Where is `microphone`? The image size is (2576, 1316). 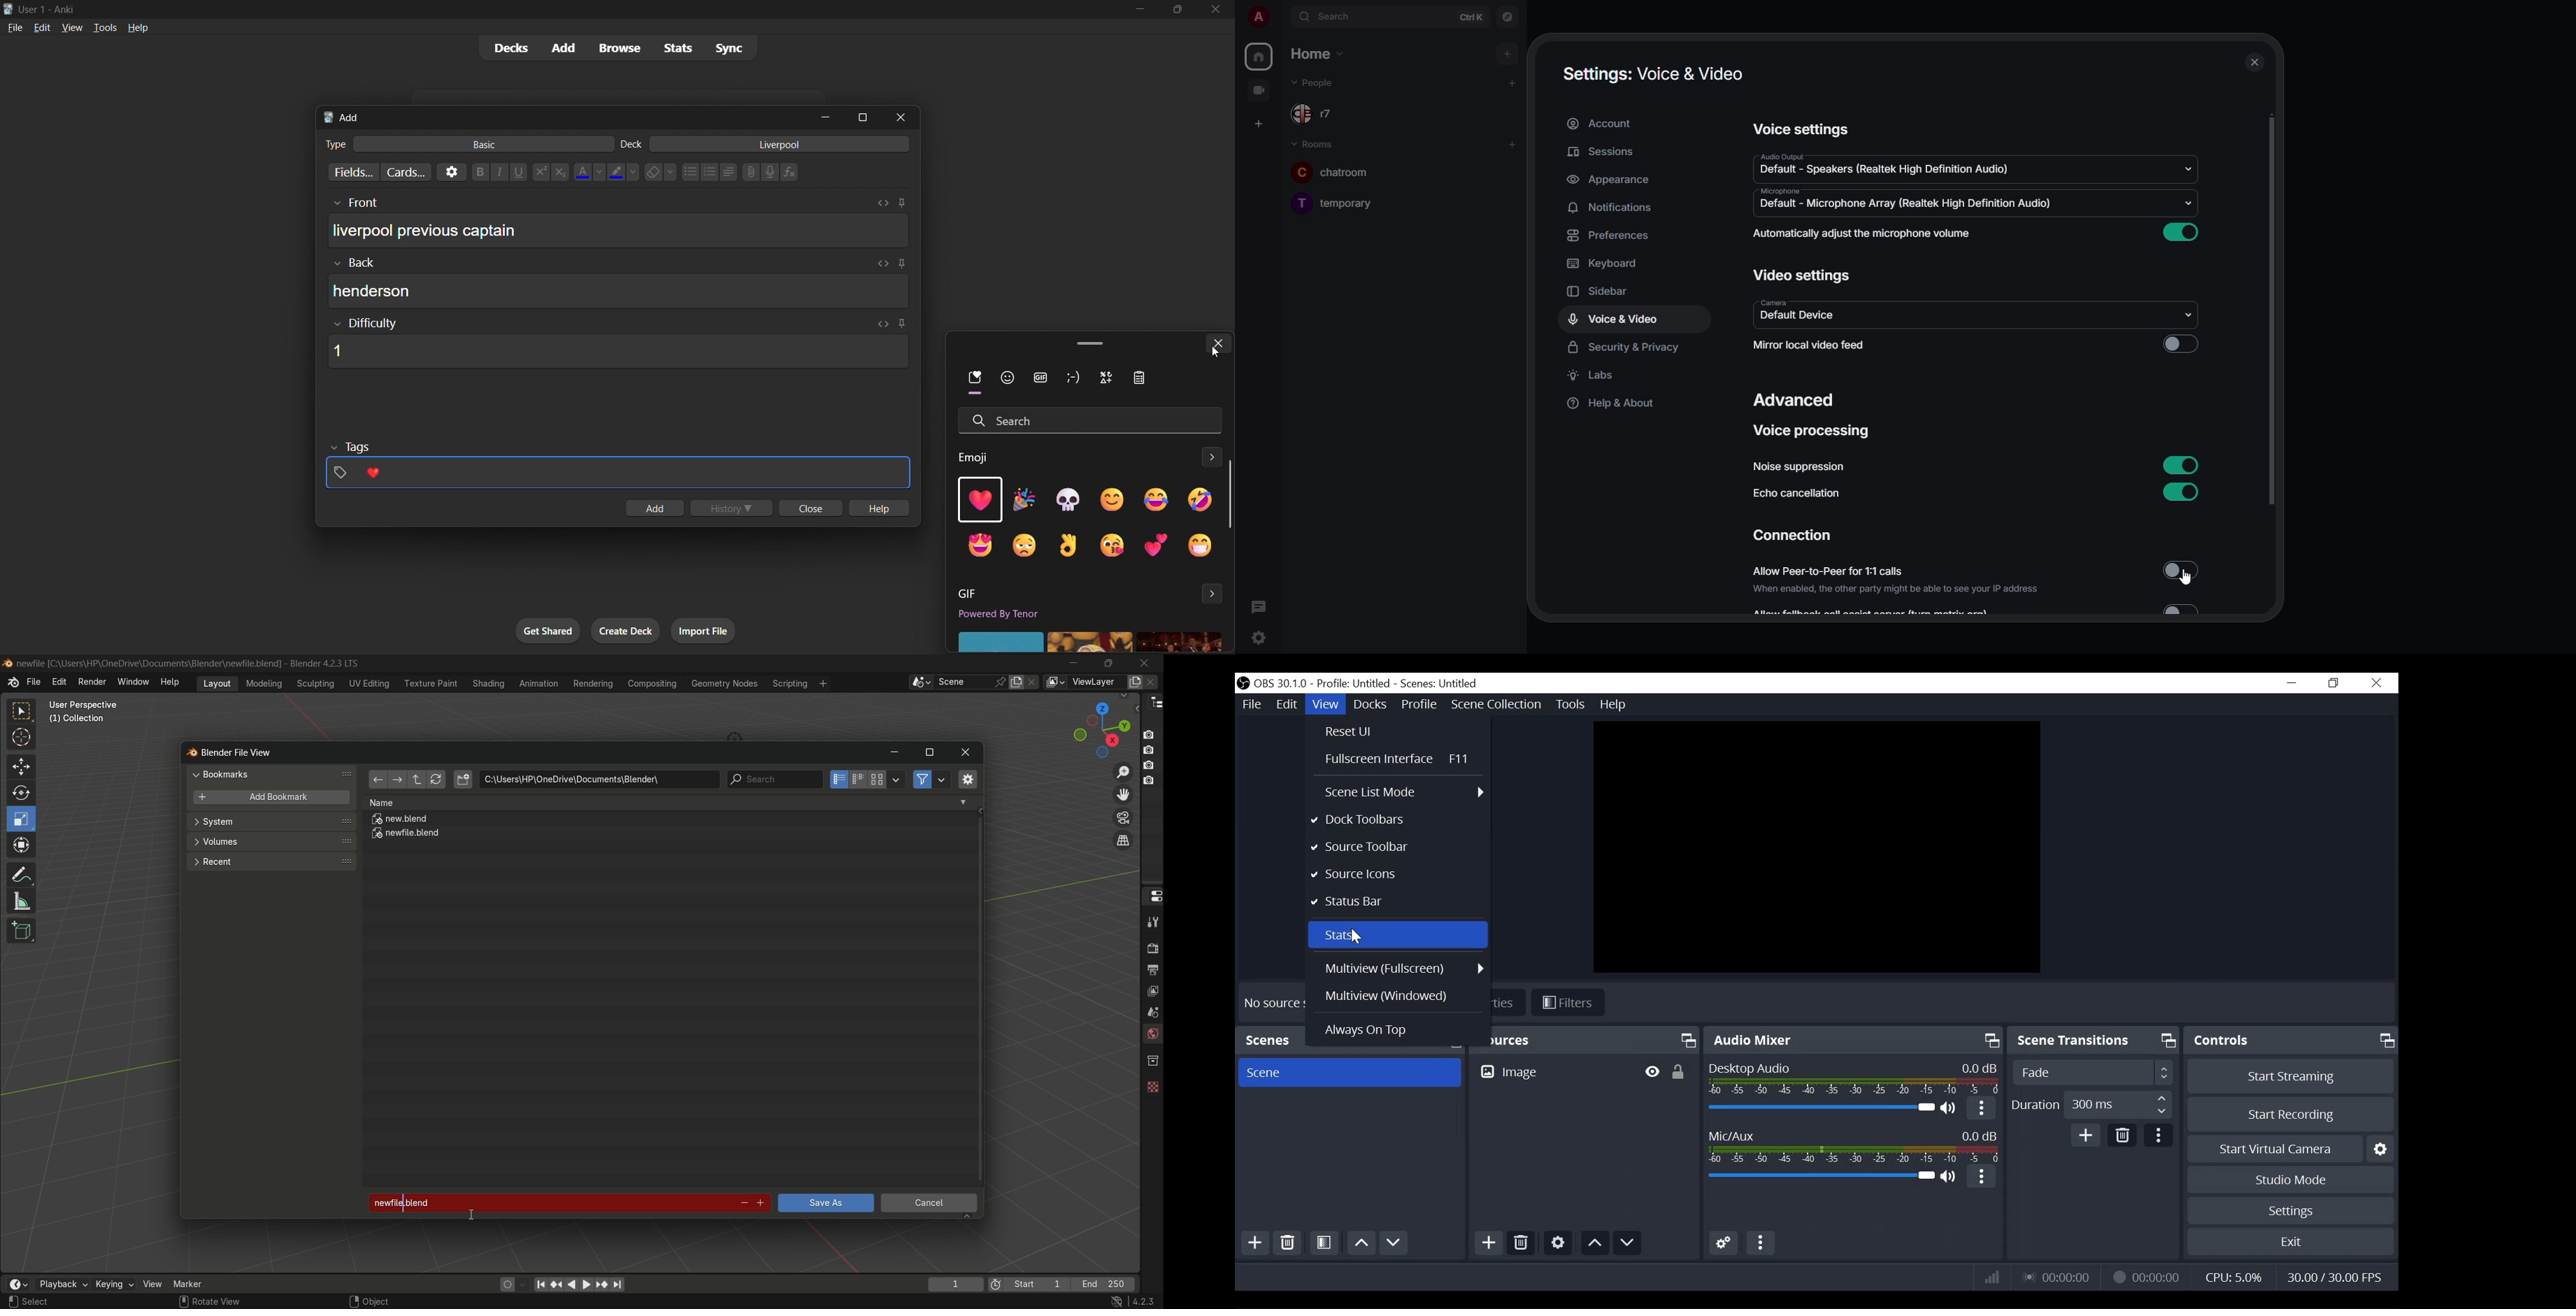
microphone is located at coordinates (771, 173).